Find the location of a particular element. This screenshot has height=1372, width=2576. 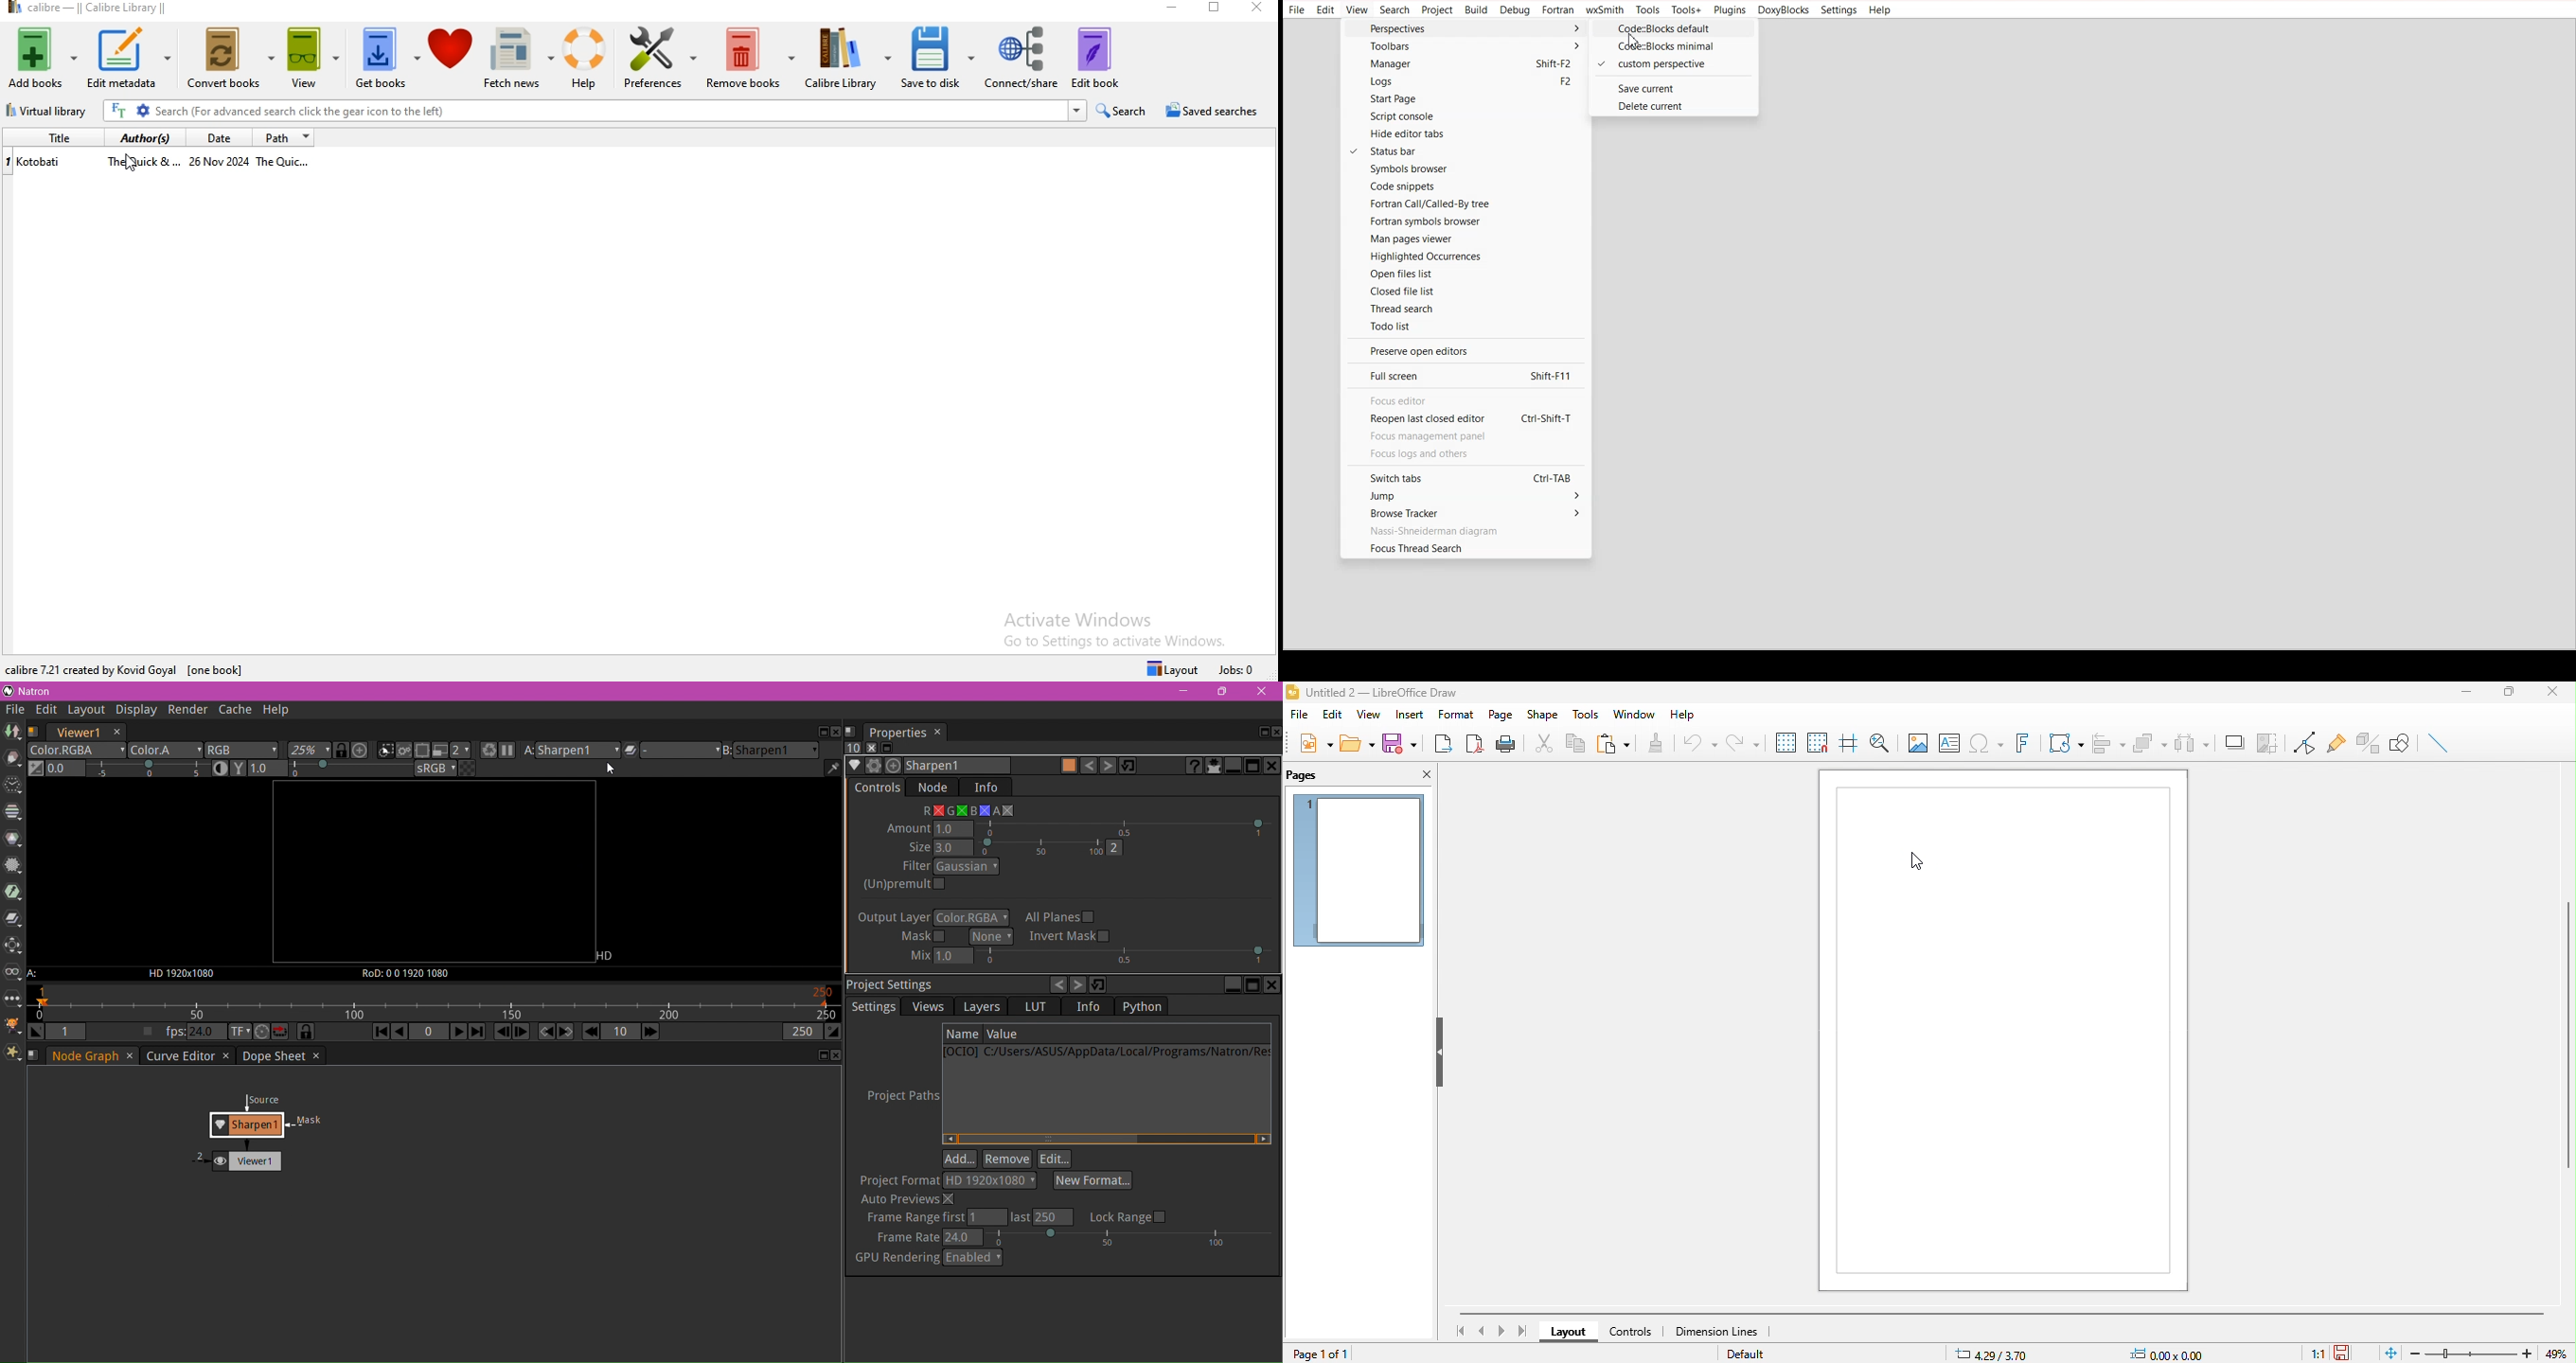

transformation is located at coordinates (2062, 742).